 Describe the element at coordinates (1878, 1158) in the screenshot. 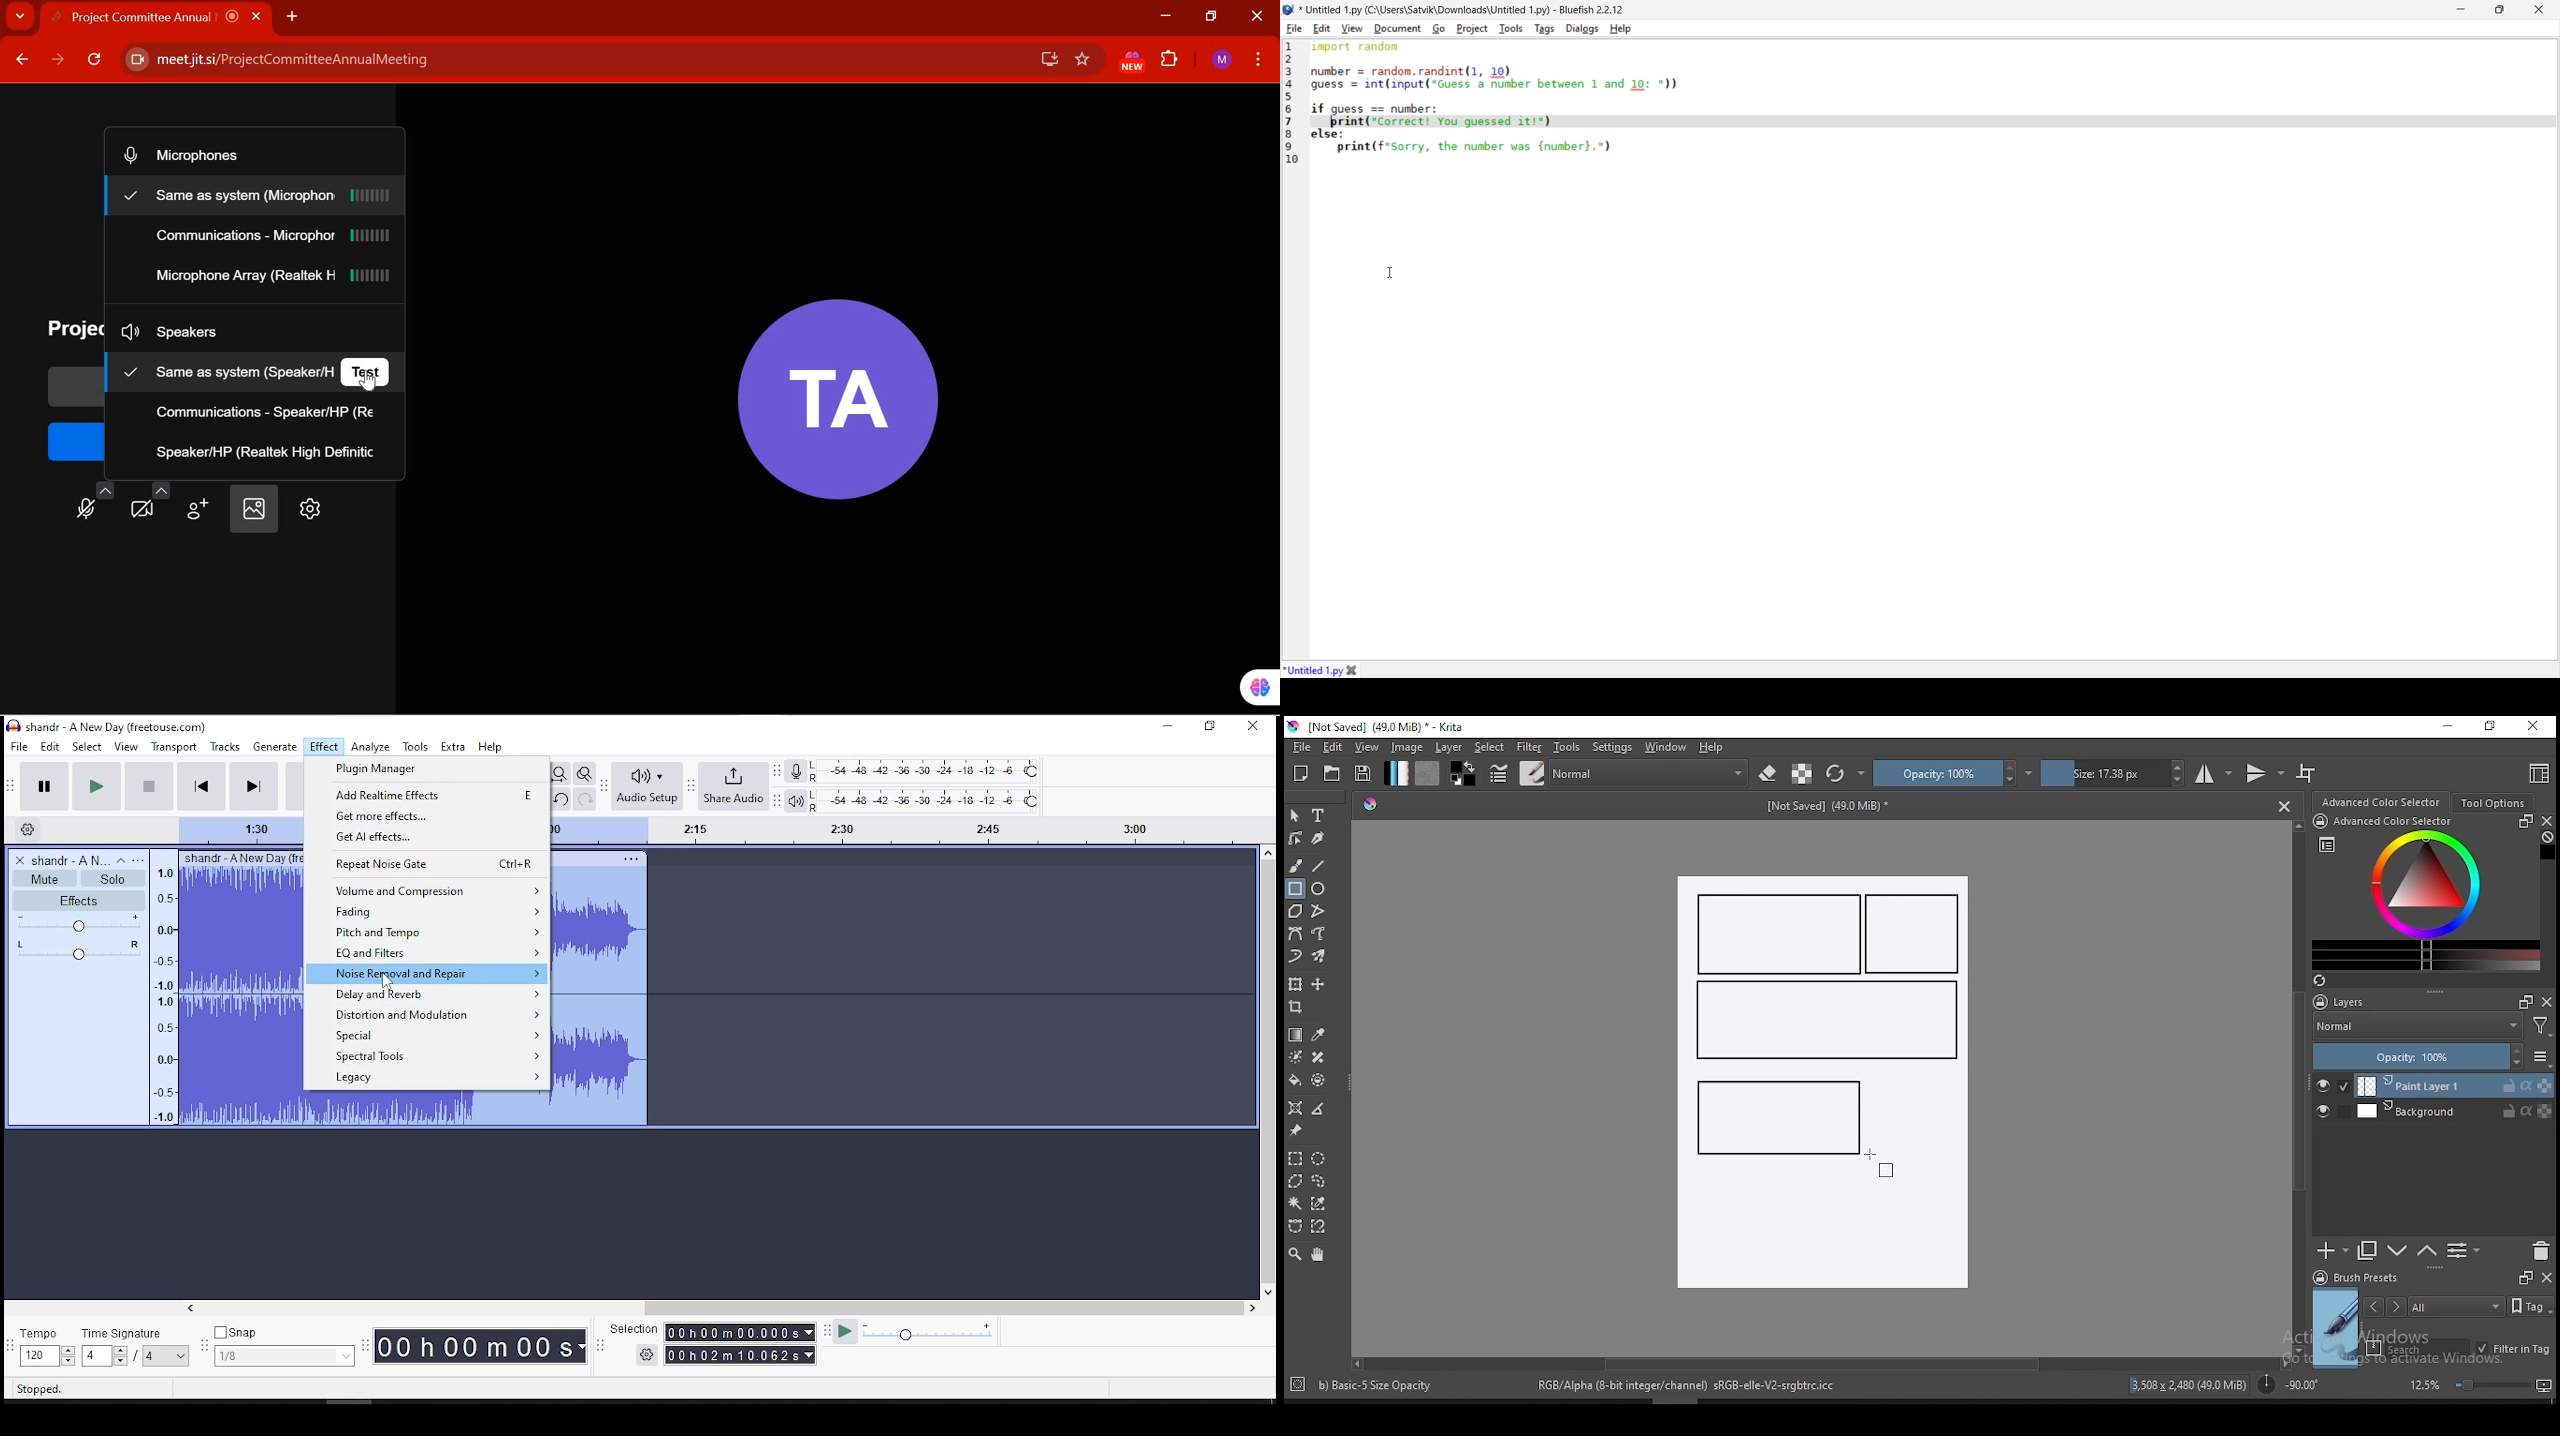

I see `mouse pointer` at that location.